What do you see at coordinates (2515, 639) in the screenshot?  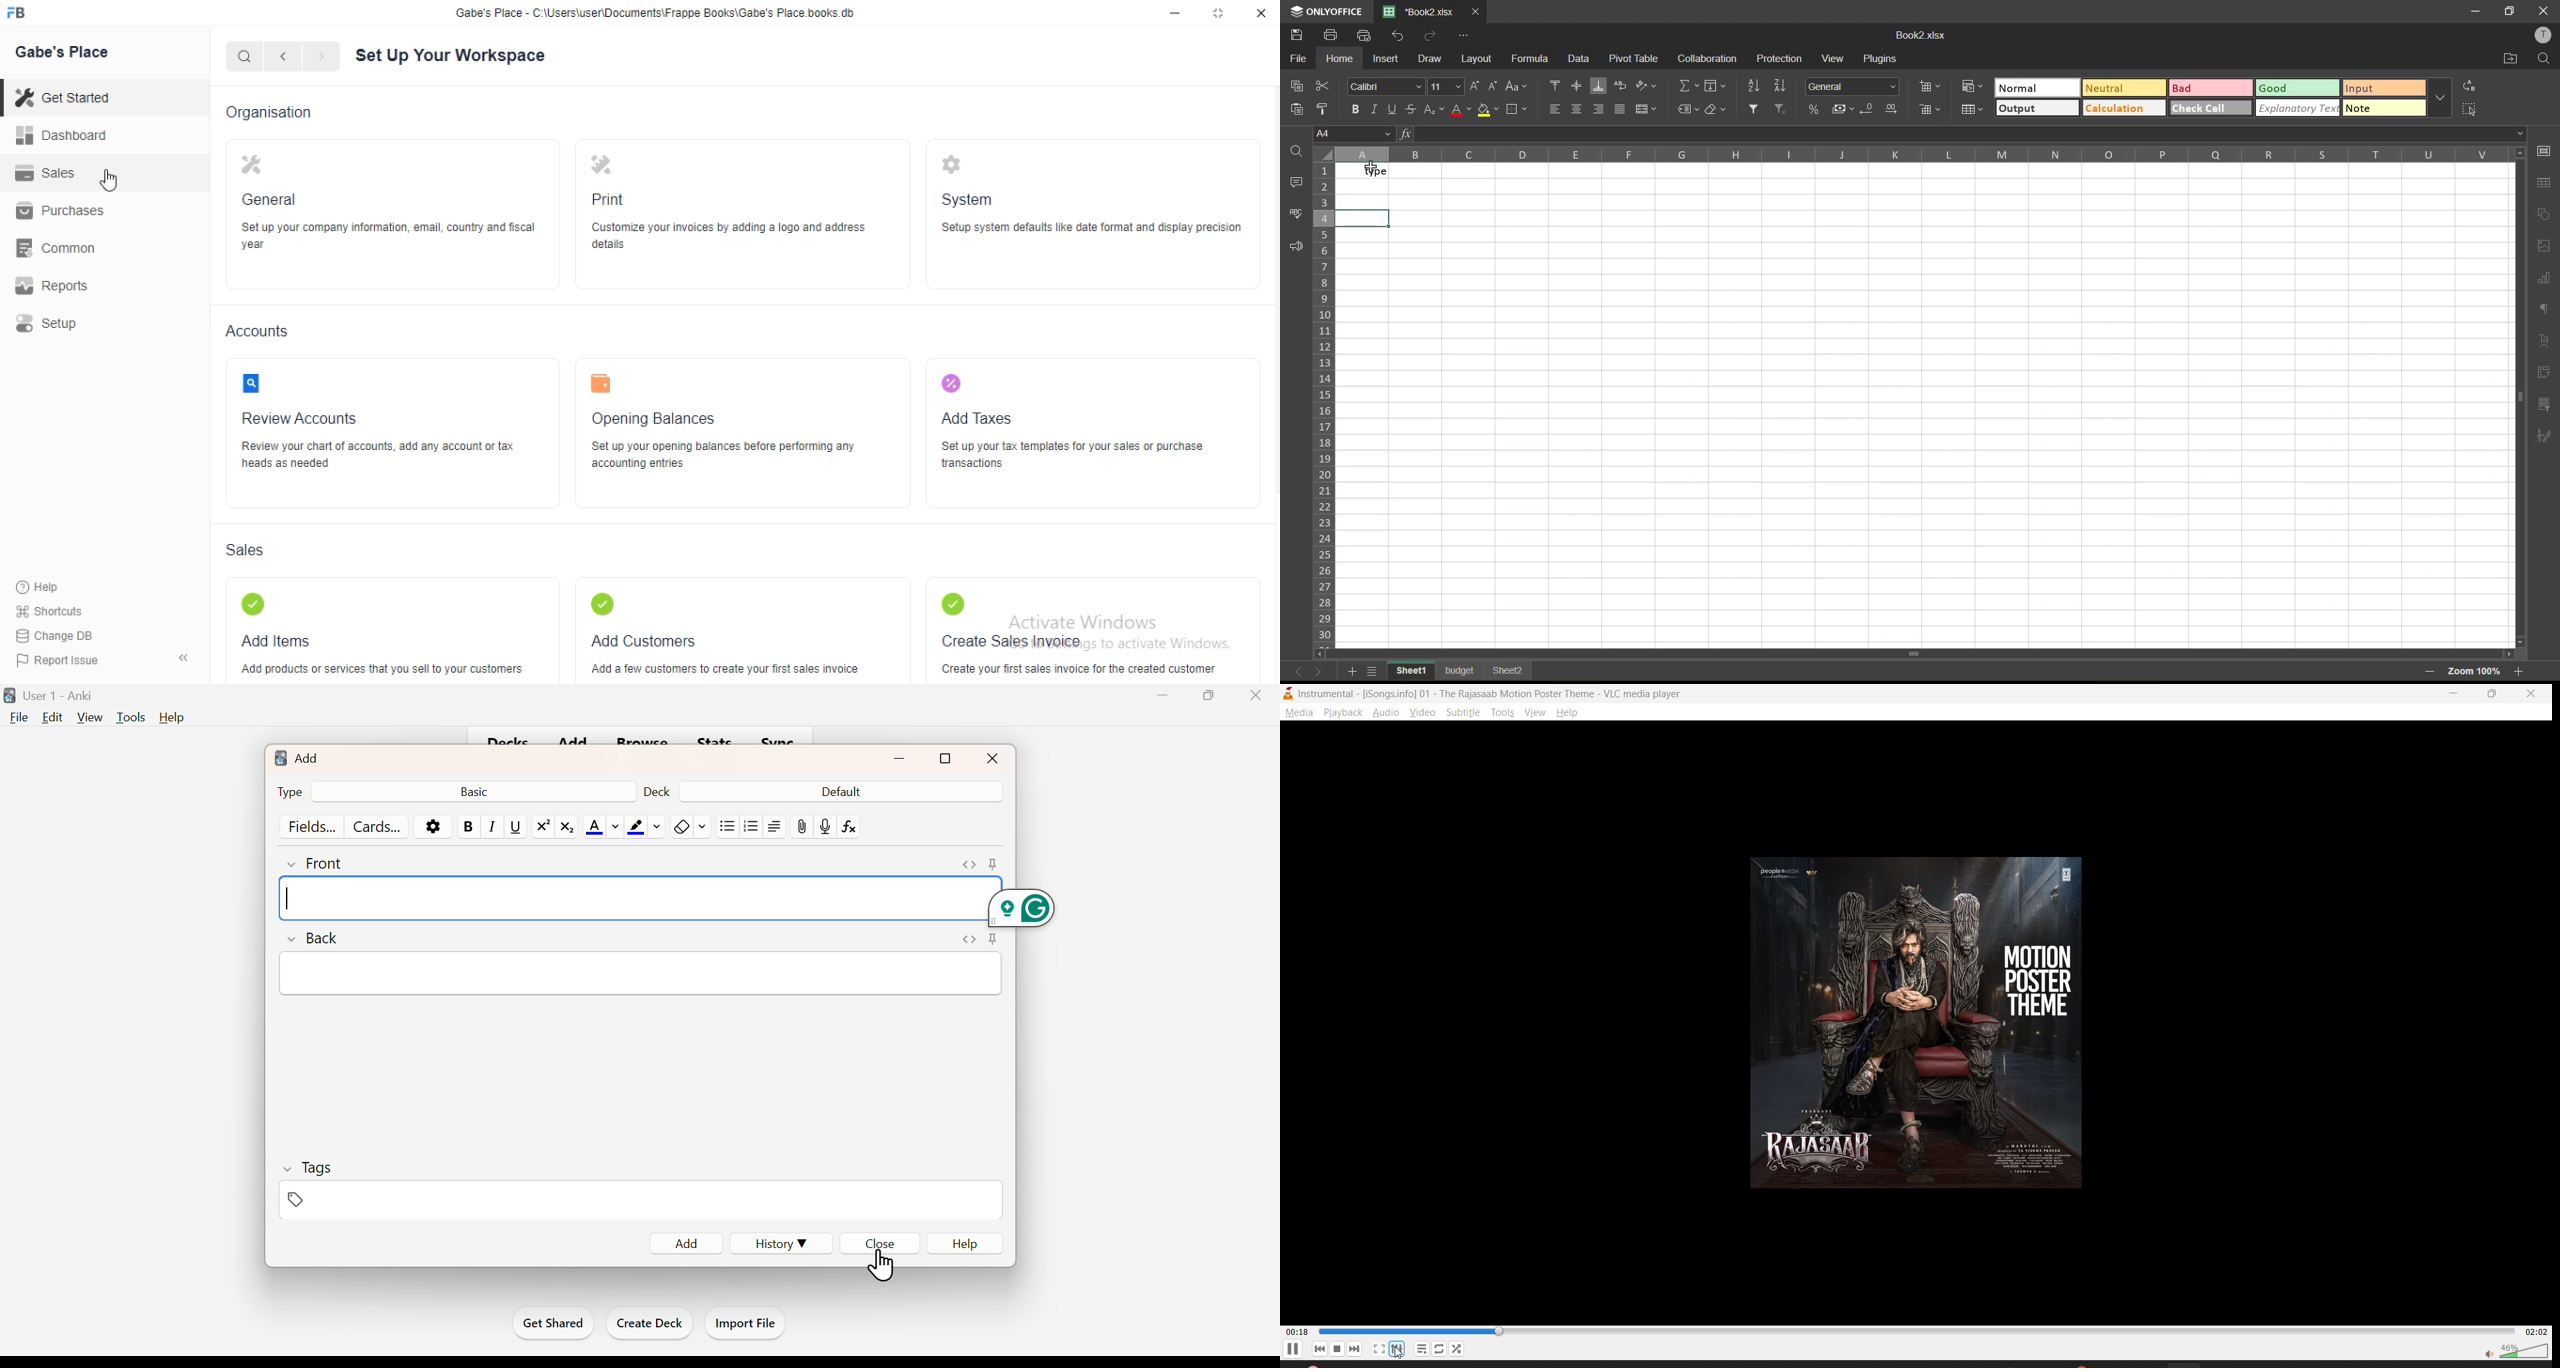 I see `move down` at bounding box center [2515, 639].